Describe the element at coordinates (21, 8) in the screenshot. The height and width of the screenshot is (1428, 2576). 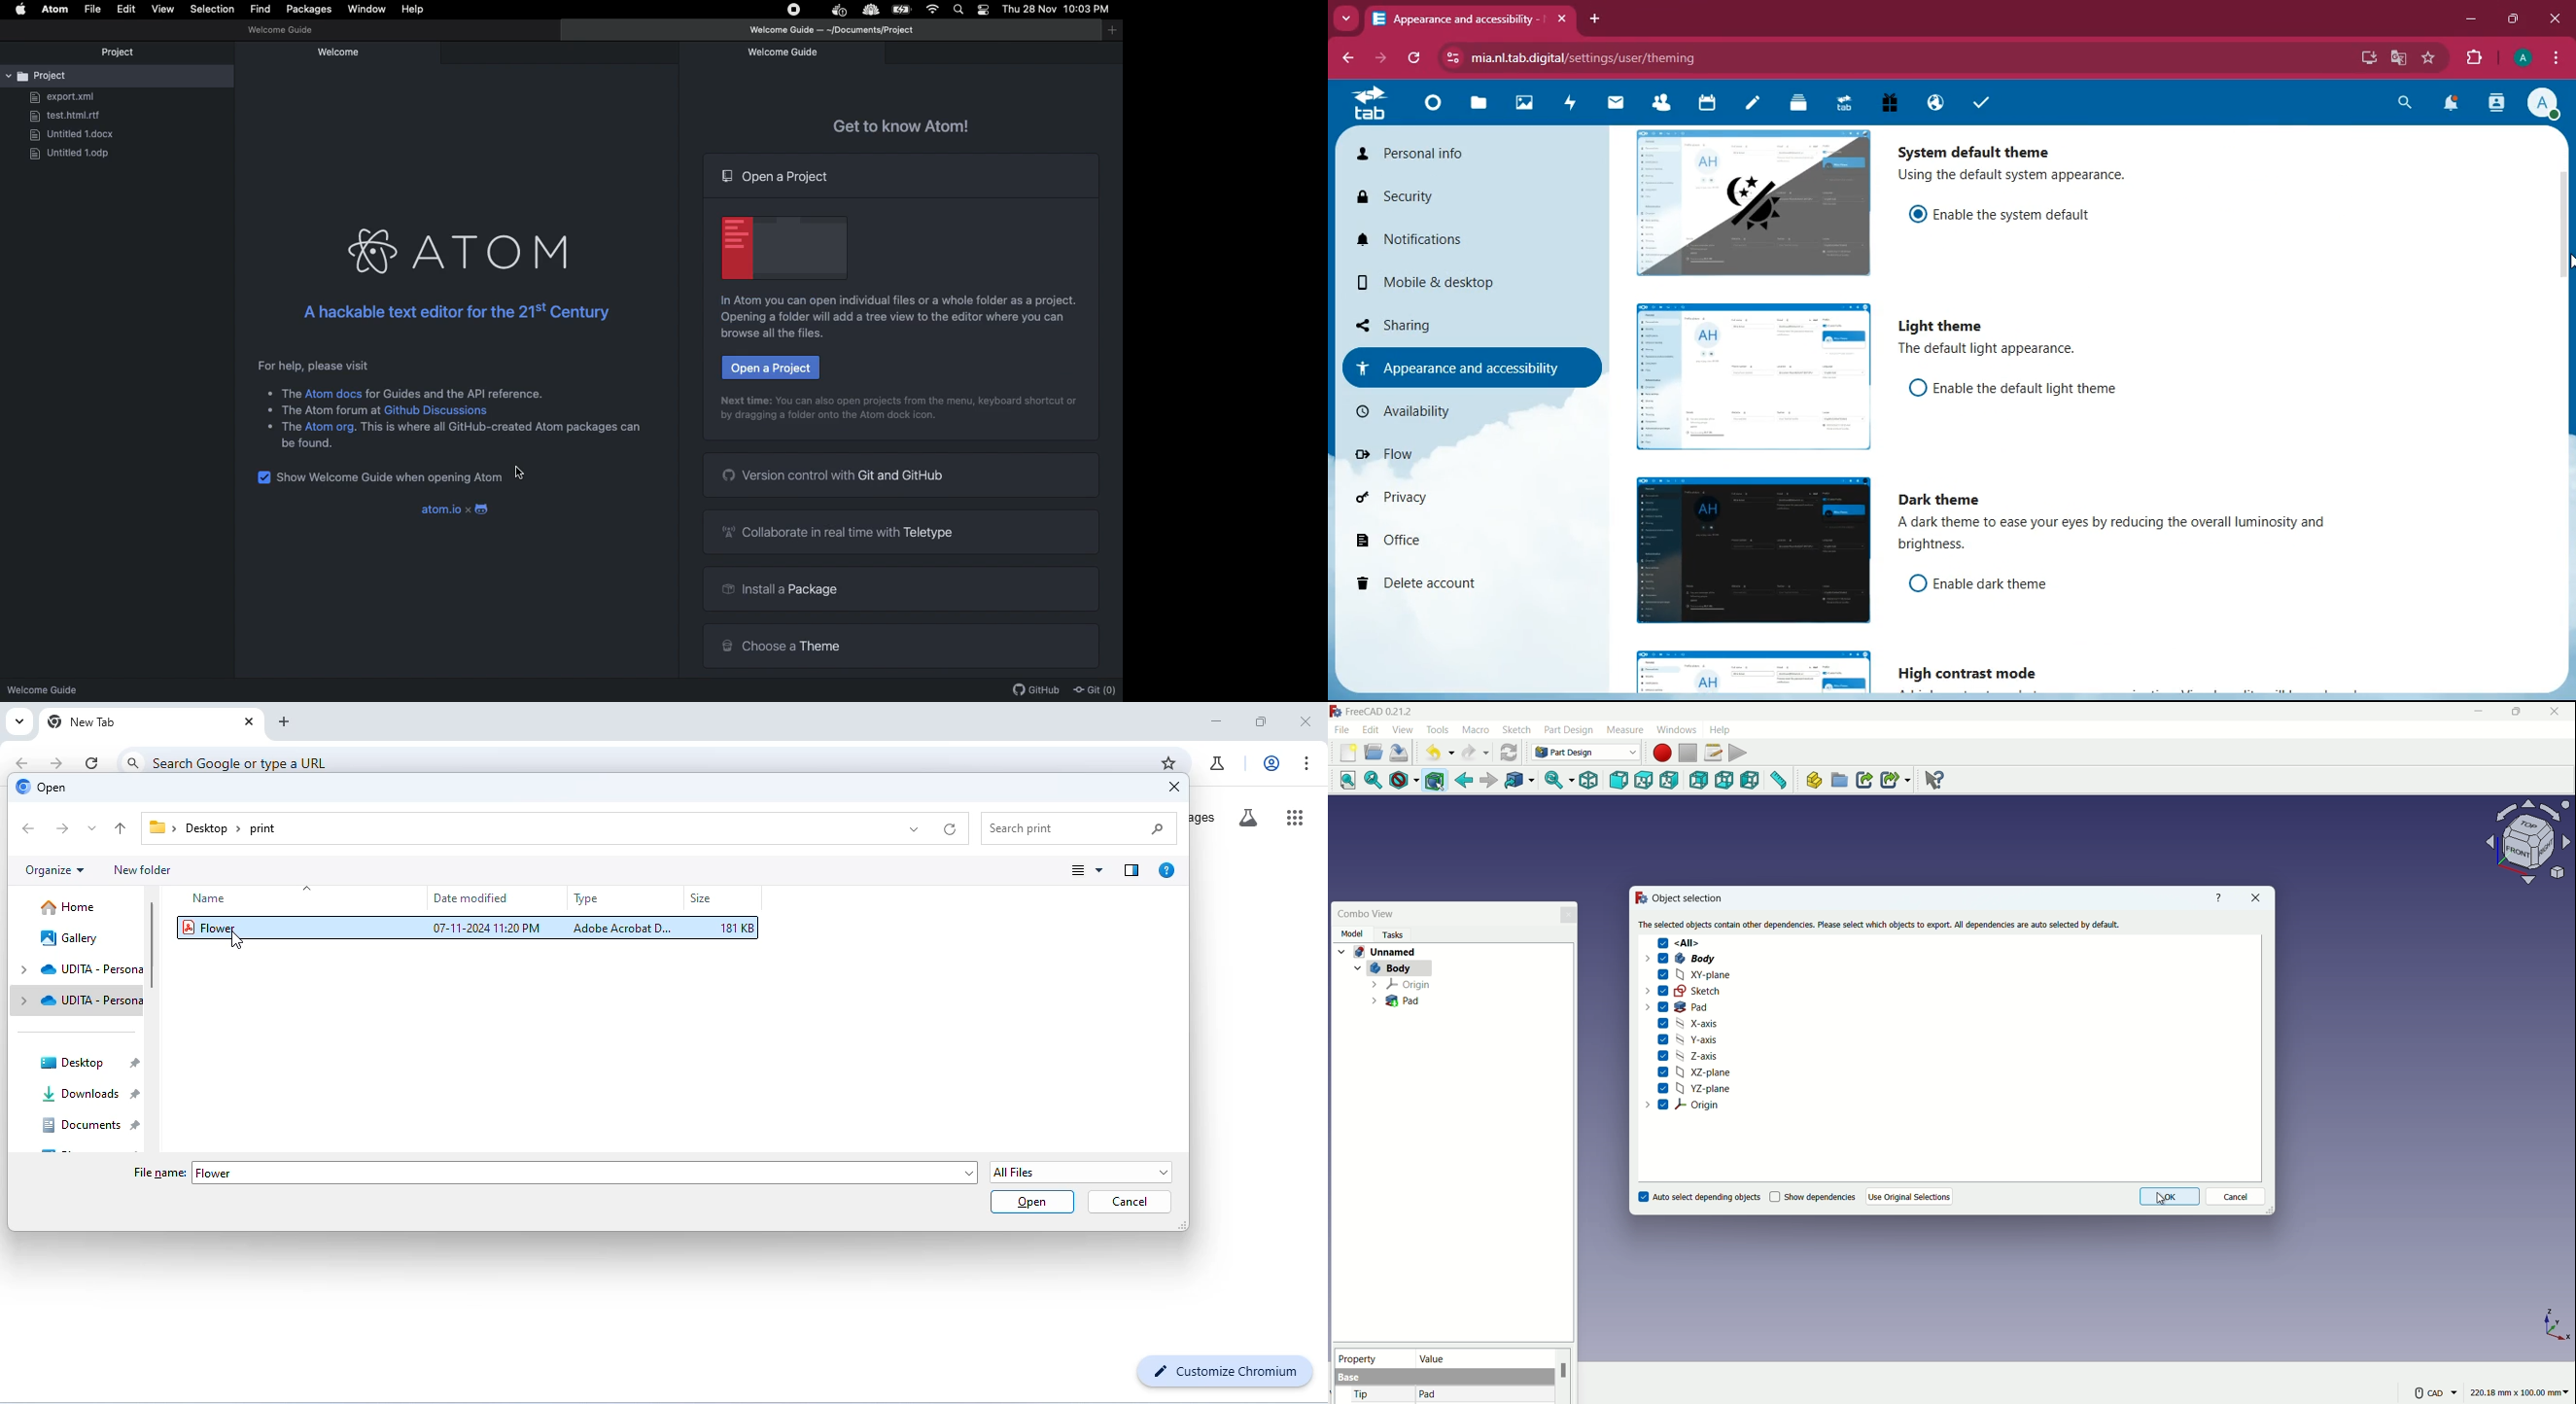
I see `Apple logo` at that location.